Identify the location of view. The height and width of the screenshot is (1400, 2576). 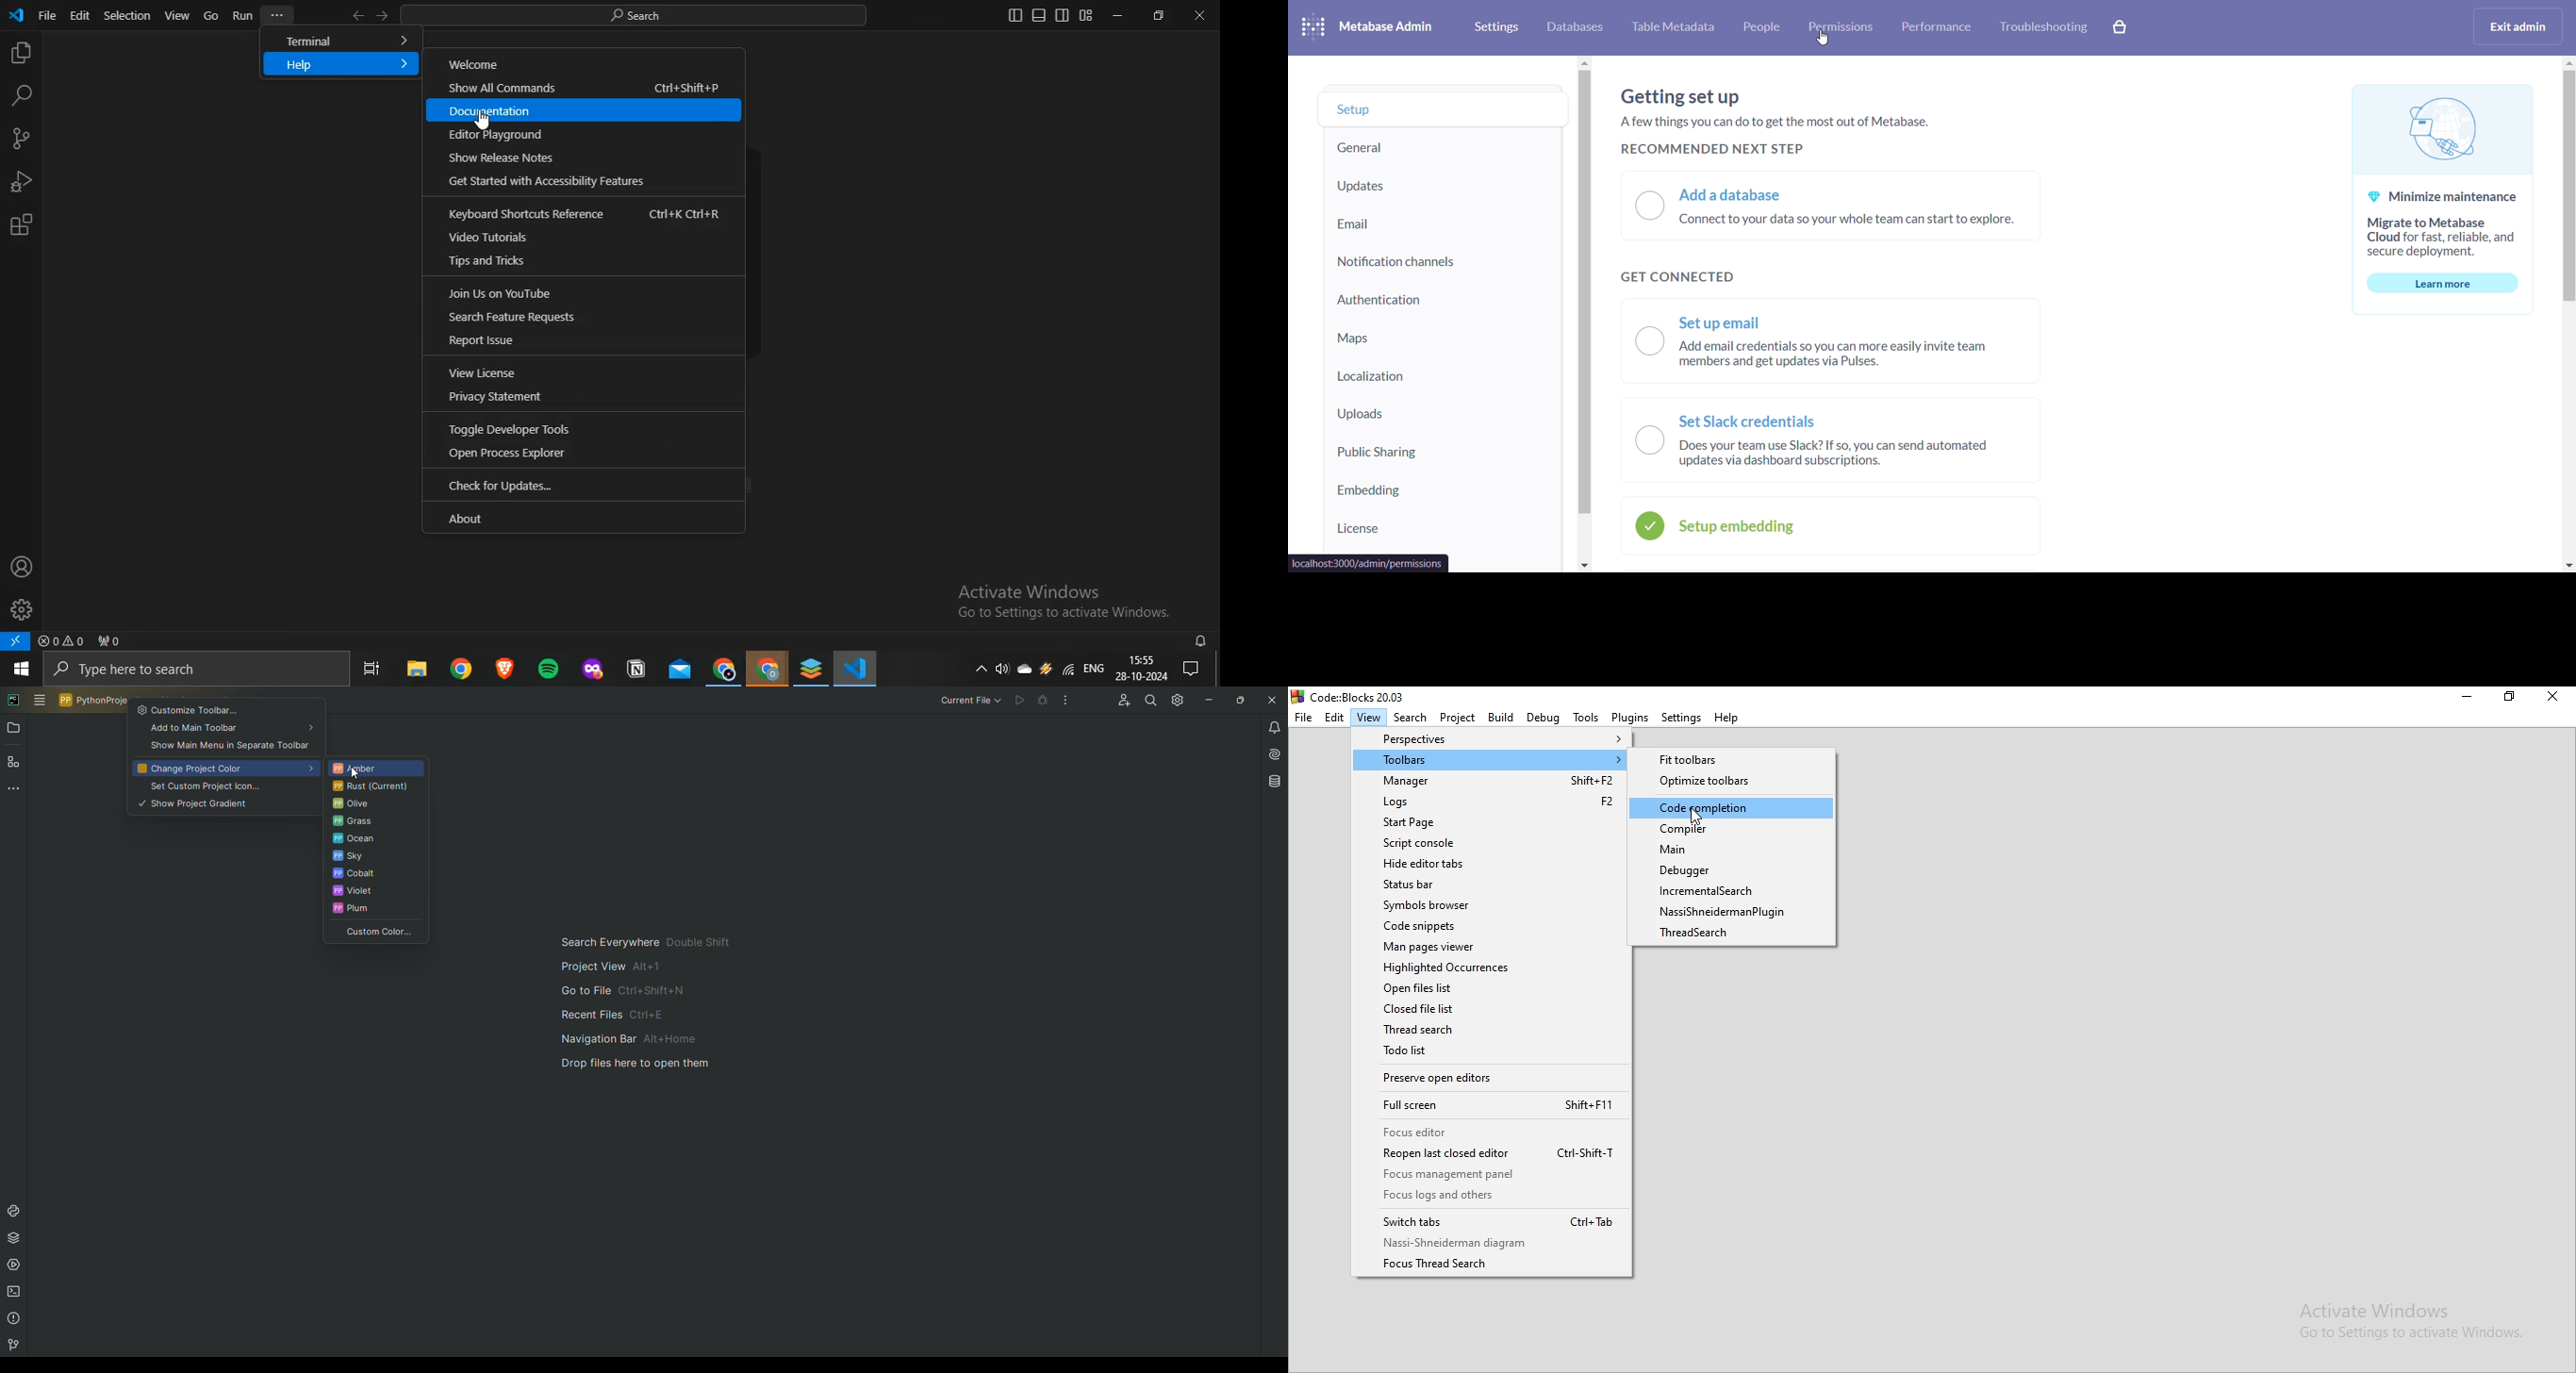
(177, 15).